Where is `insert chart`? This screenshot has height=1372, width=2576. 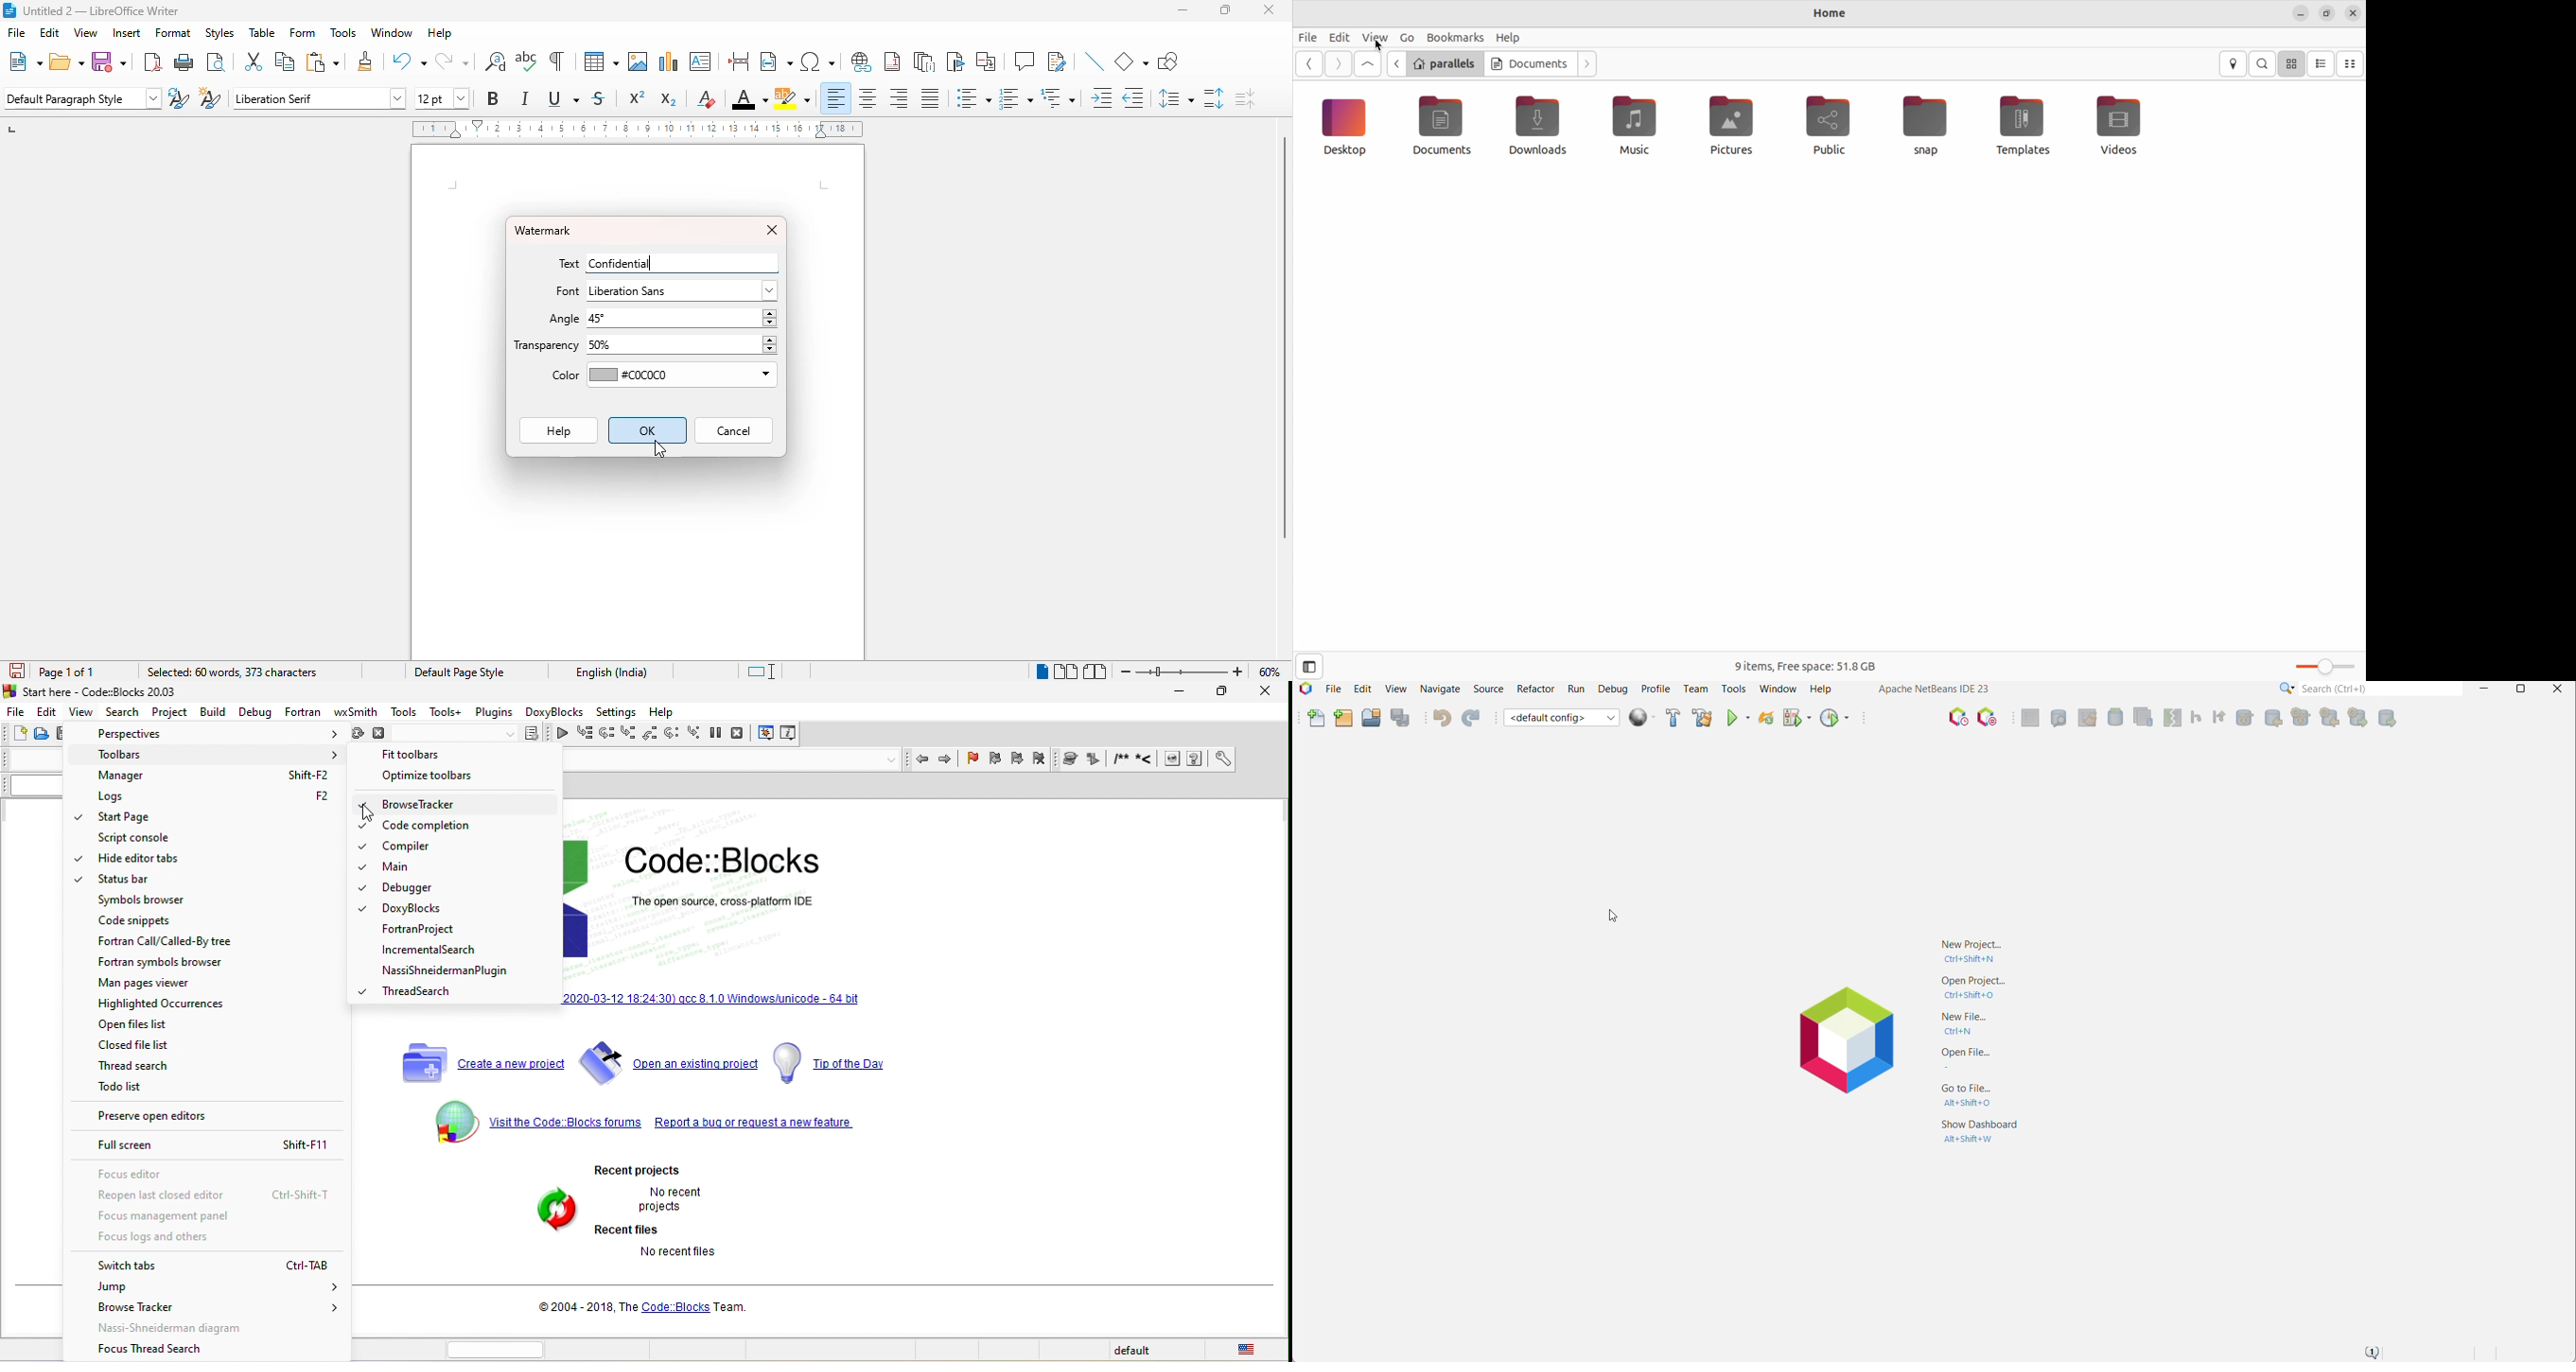 insert chart is located at coordinates (669, 61).